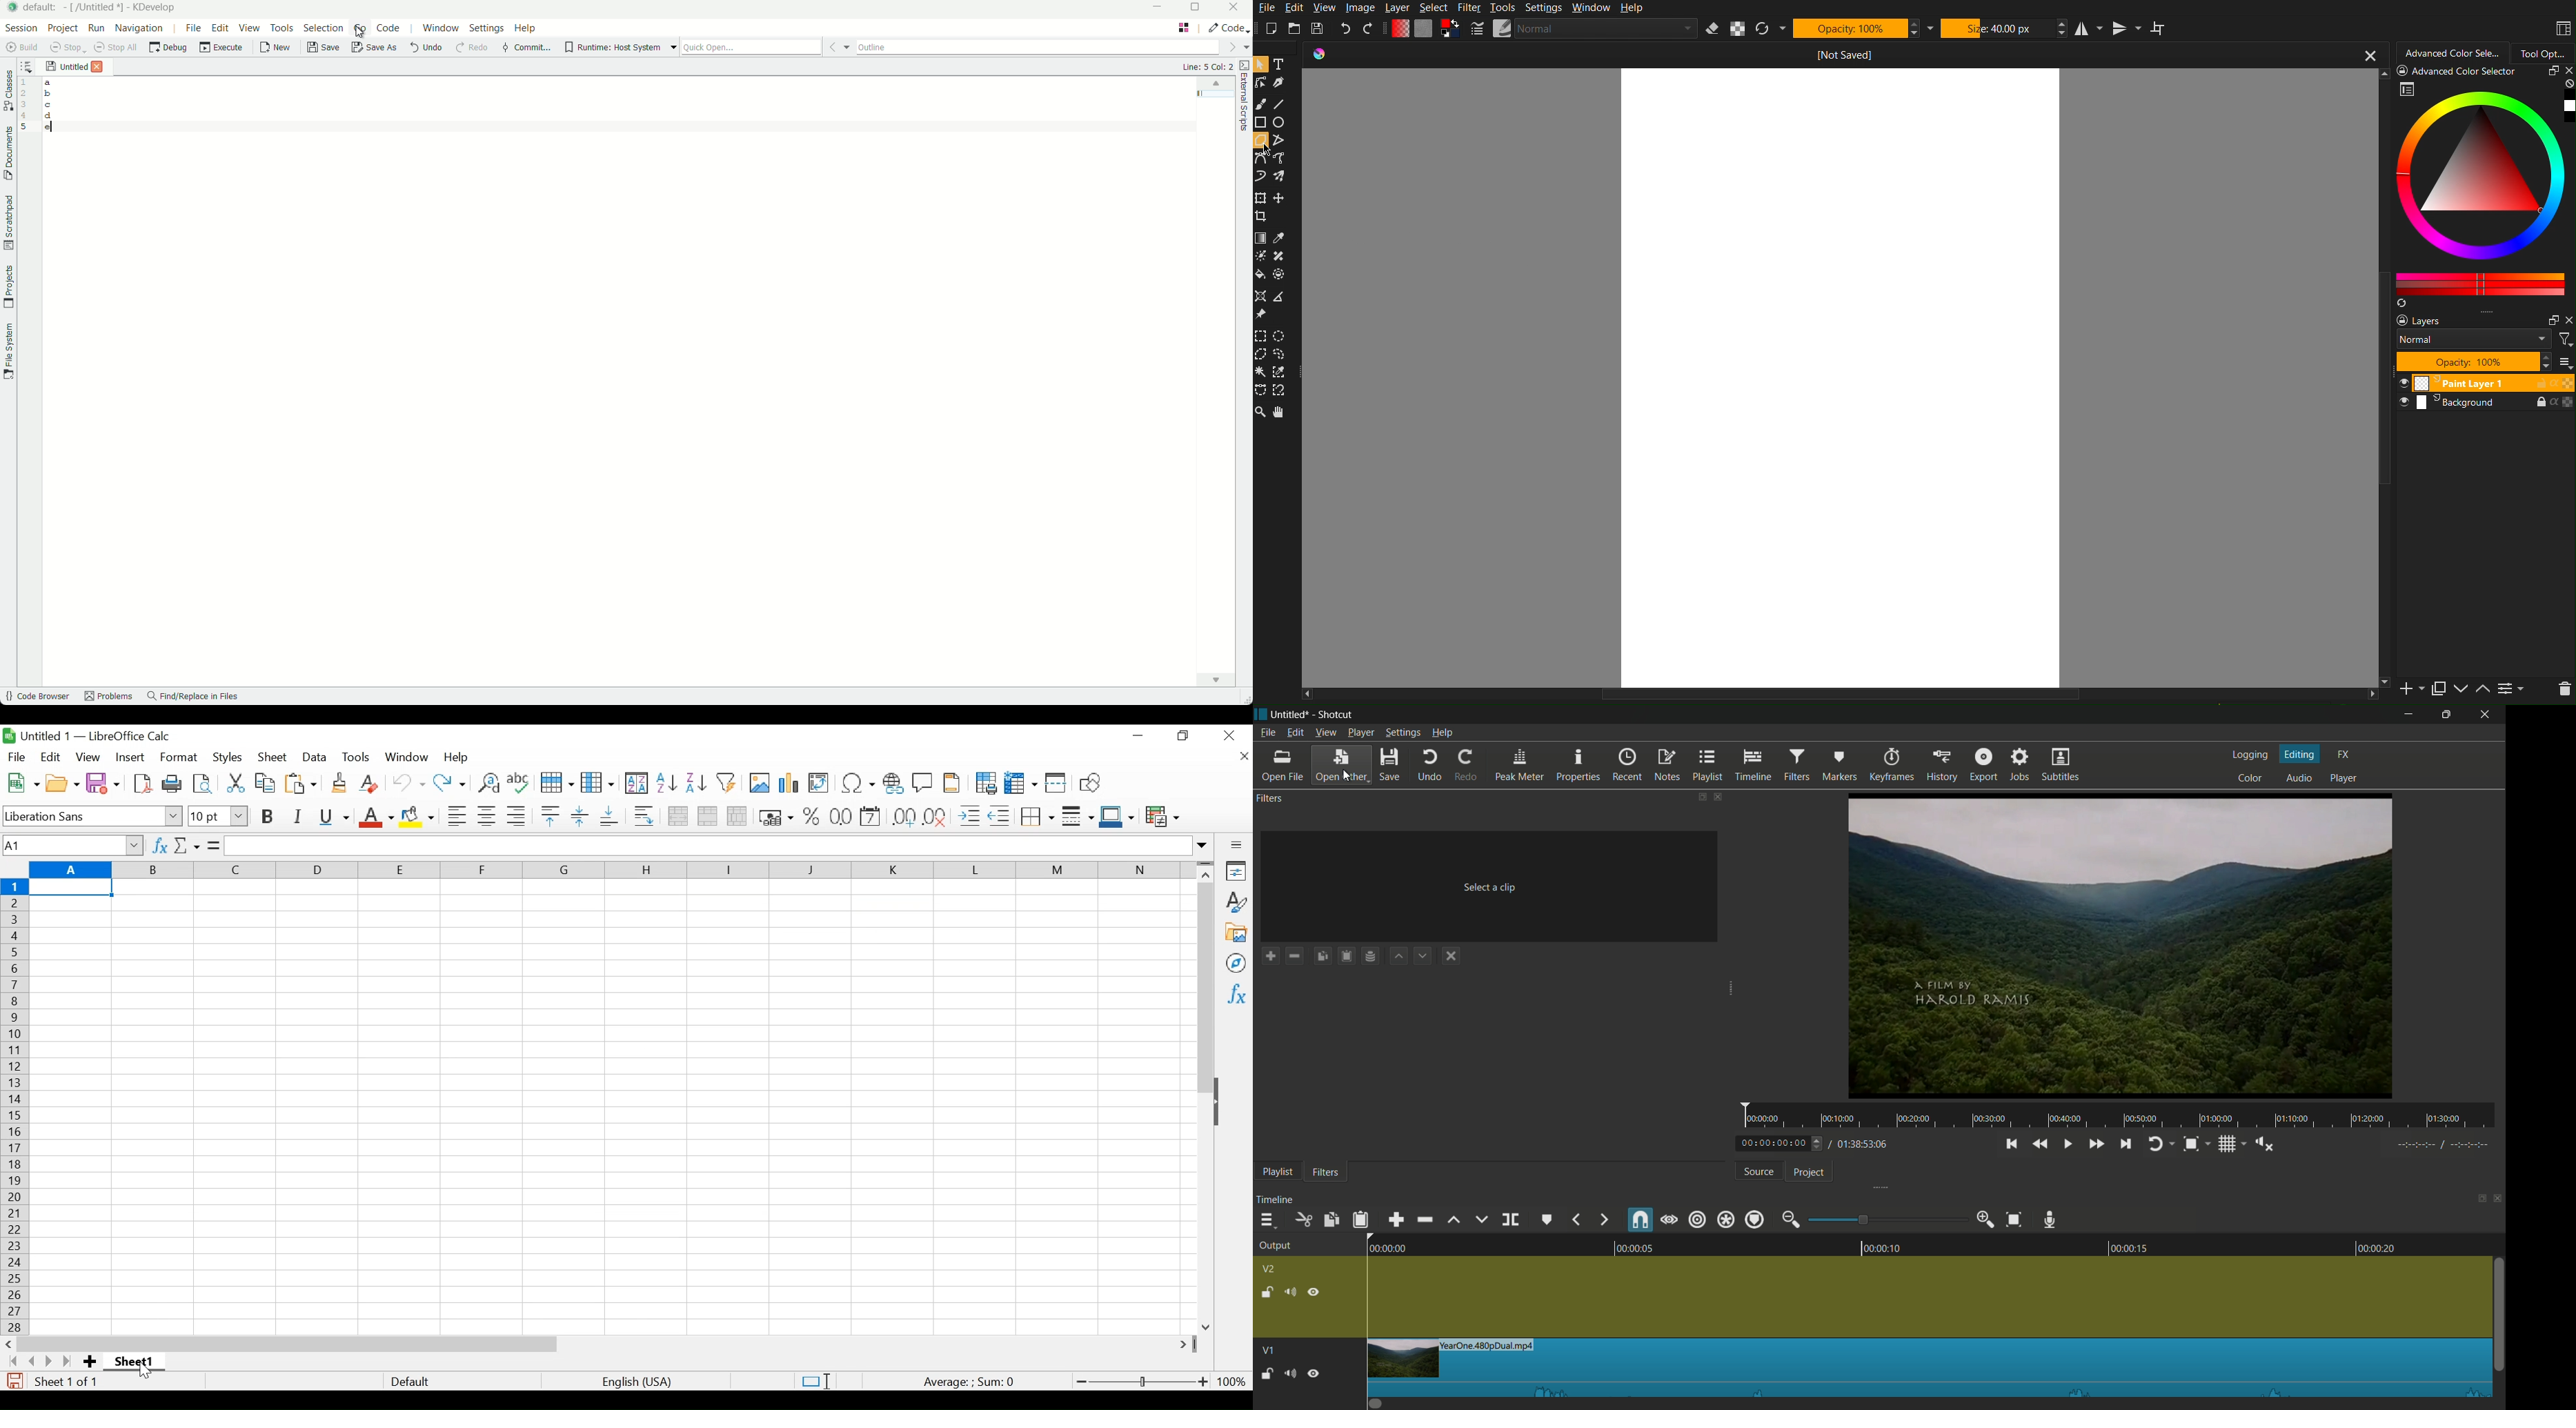 This screenshot has width=2576, height=1428. What do you see at coordinates (1280, 237) in the screenshot?
I see `sample a color from the image or current layer` at bounding box center [1280, 237].